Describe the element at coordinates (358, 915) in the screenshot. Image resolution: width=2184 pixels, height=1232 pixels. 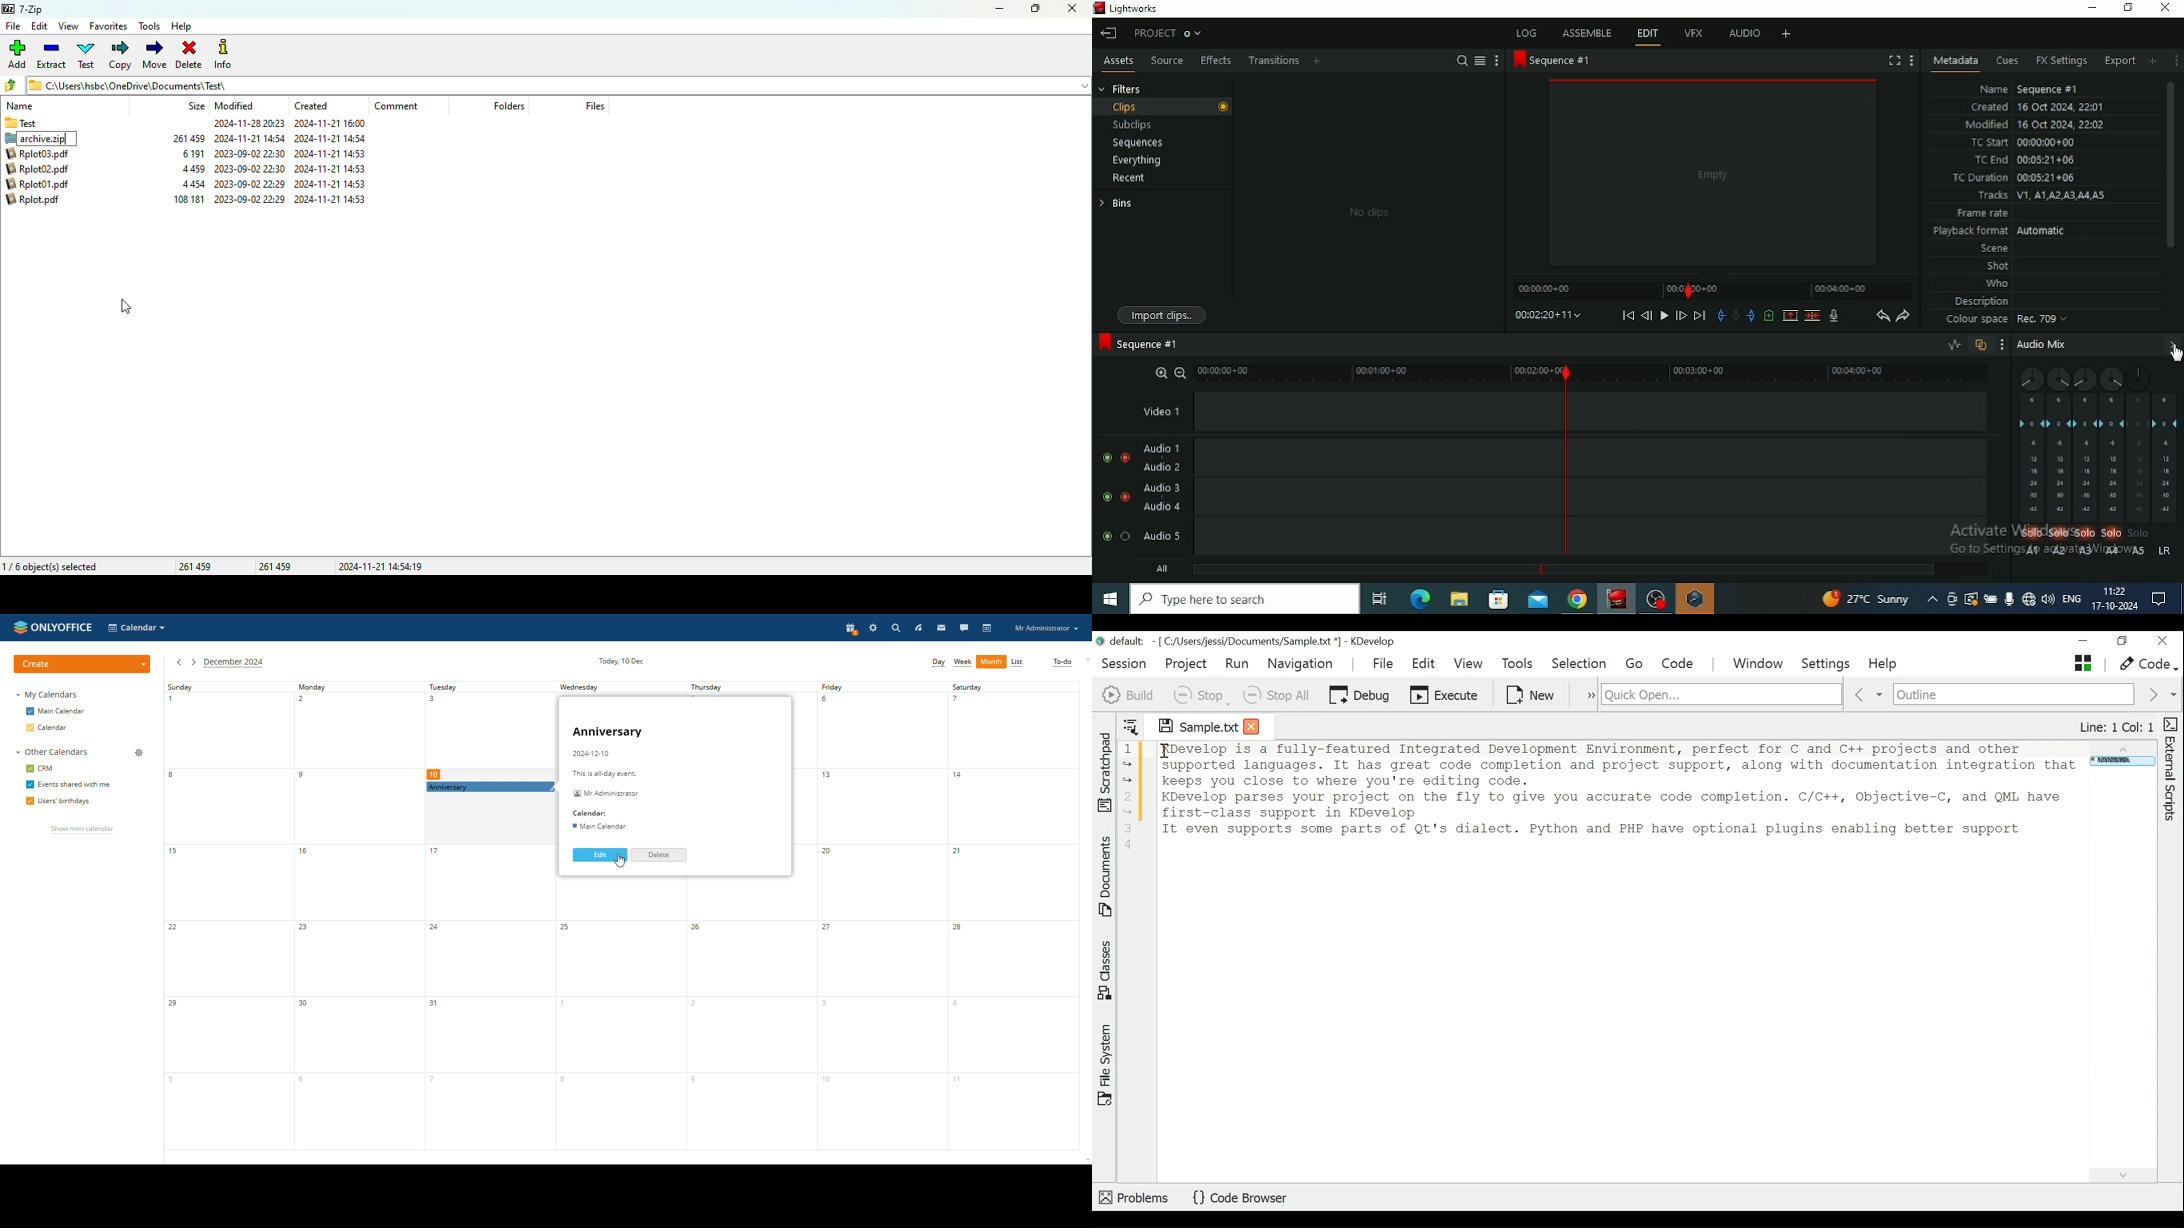
I see `monday` at that location.